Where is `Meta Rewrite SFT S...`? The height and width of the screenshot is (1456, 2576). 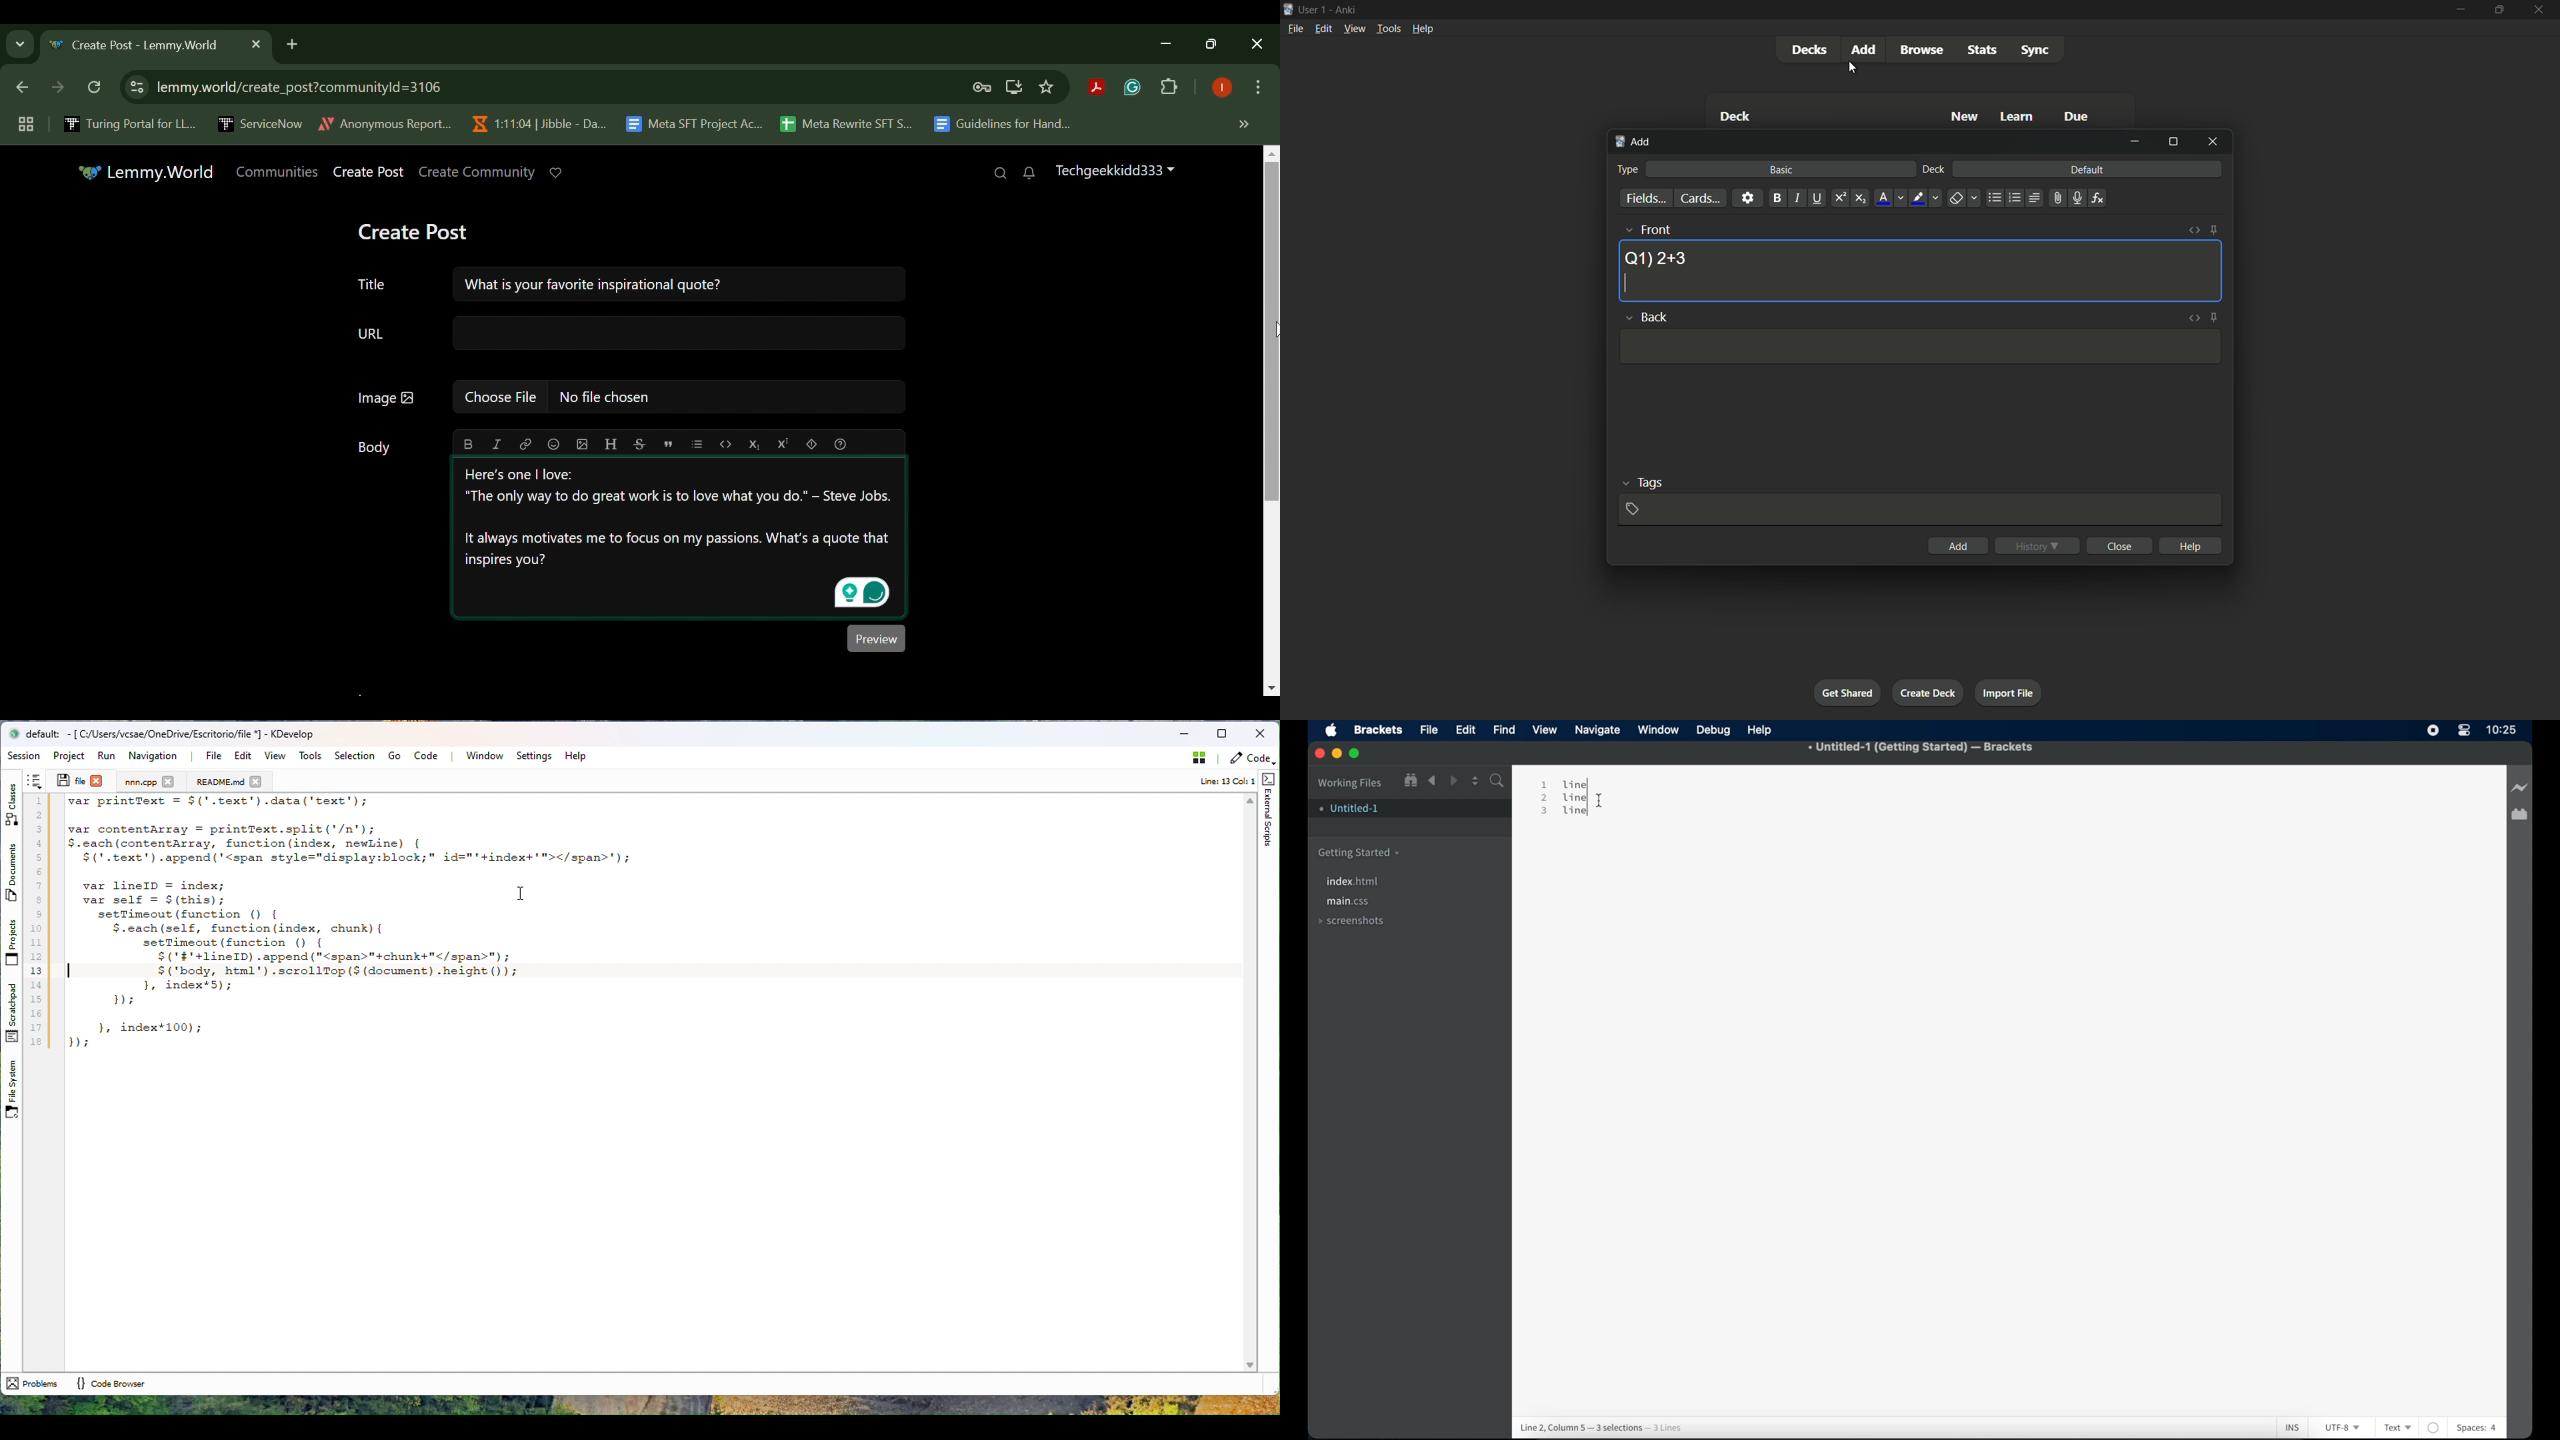
Meta Rewrite SFT S... is located at coordinates (847, 125).